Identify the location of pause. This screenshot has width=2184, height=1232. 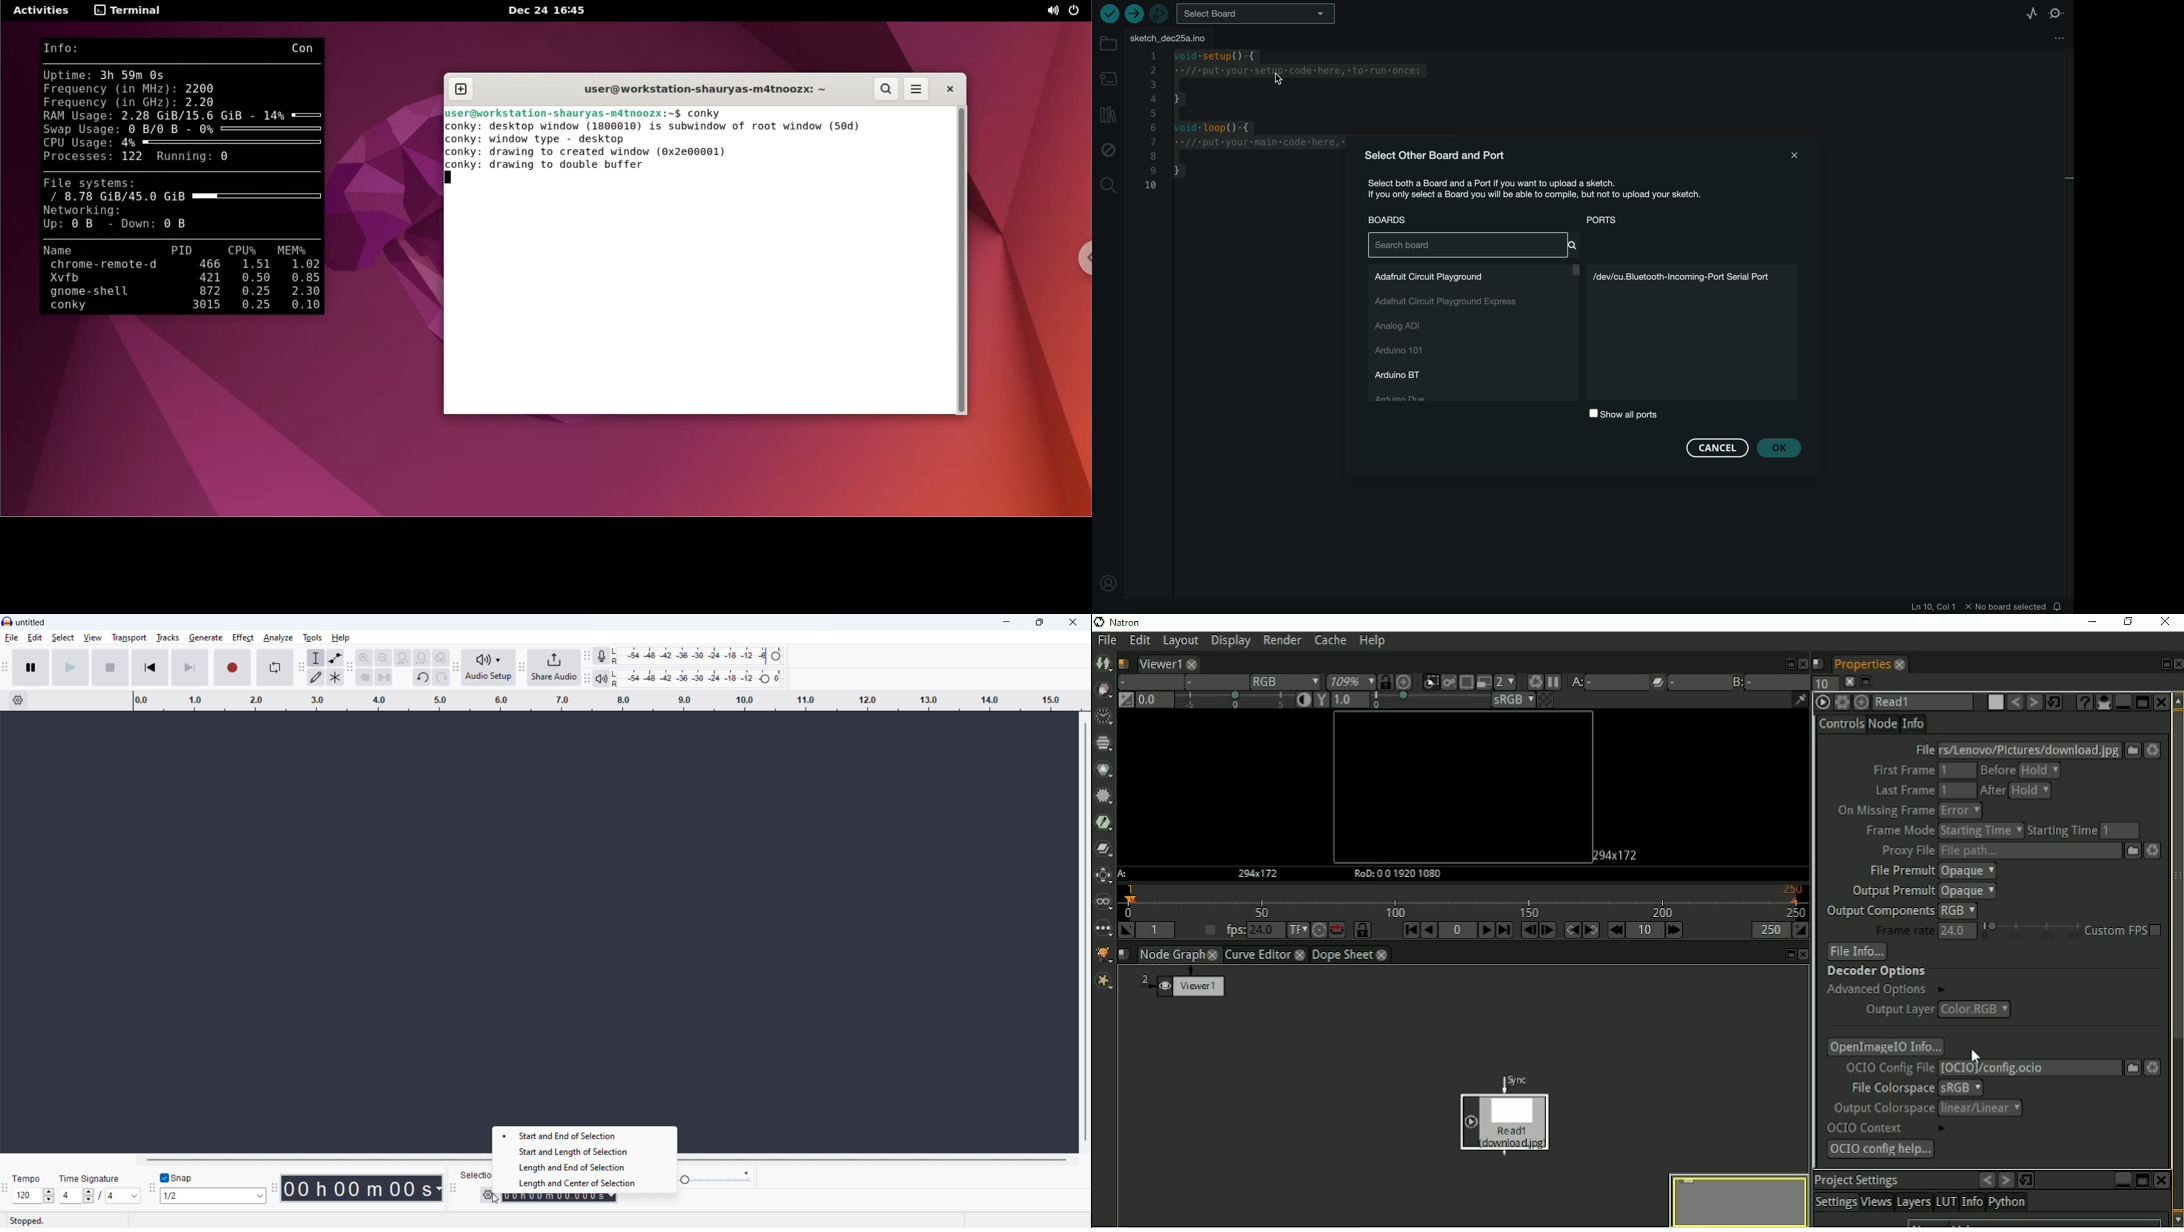
(31, 667).